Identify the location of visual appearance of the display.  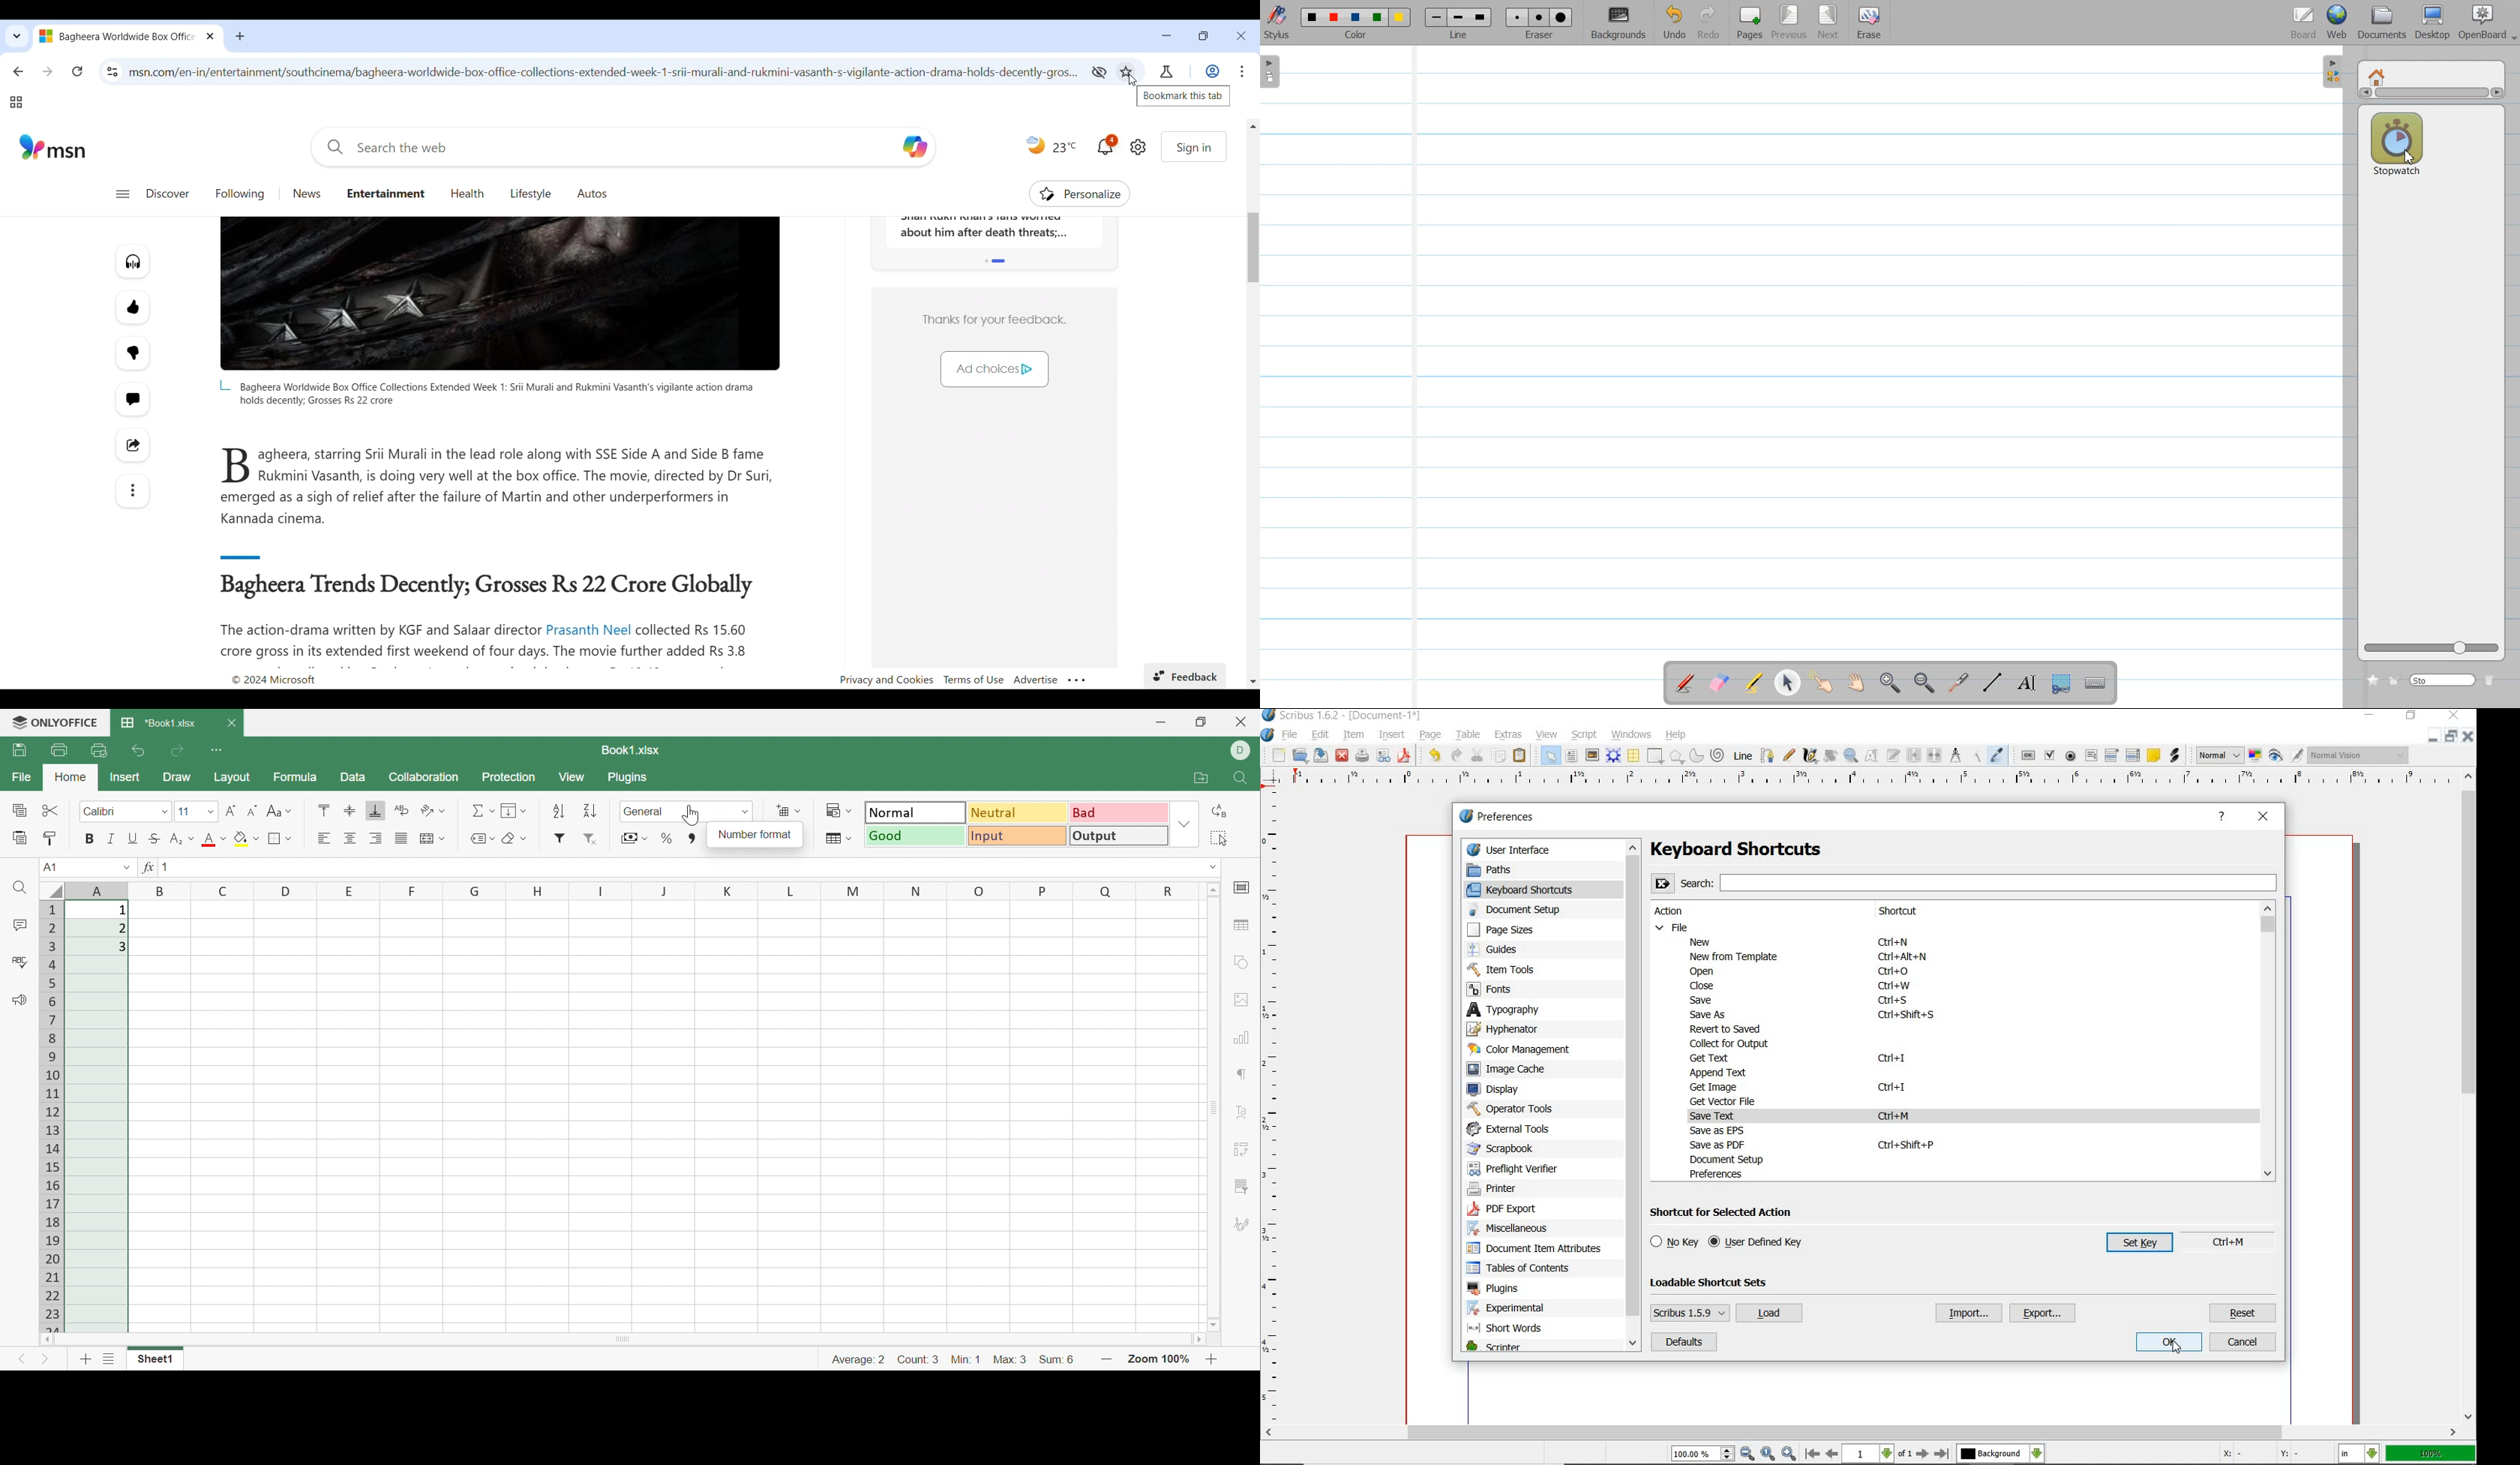
(2359, 754).